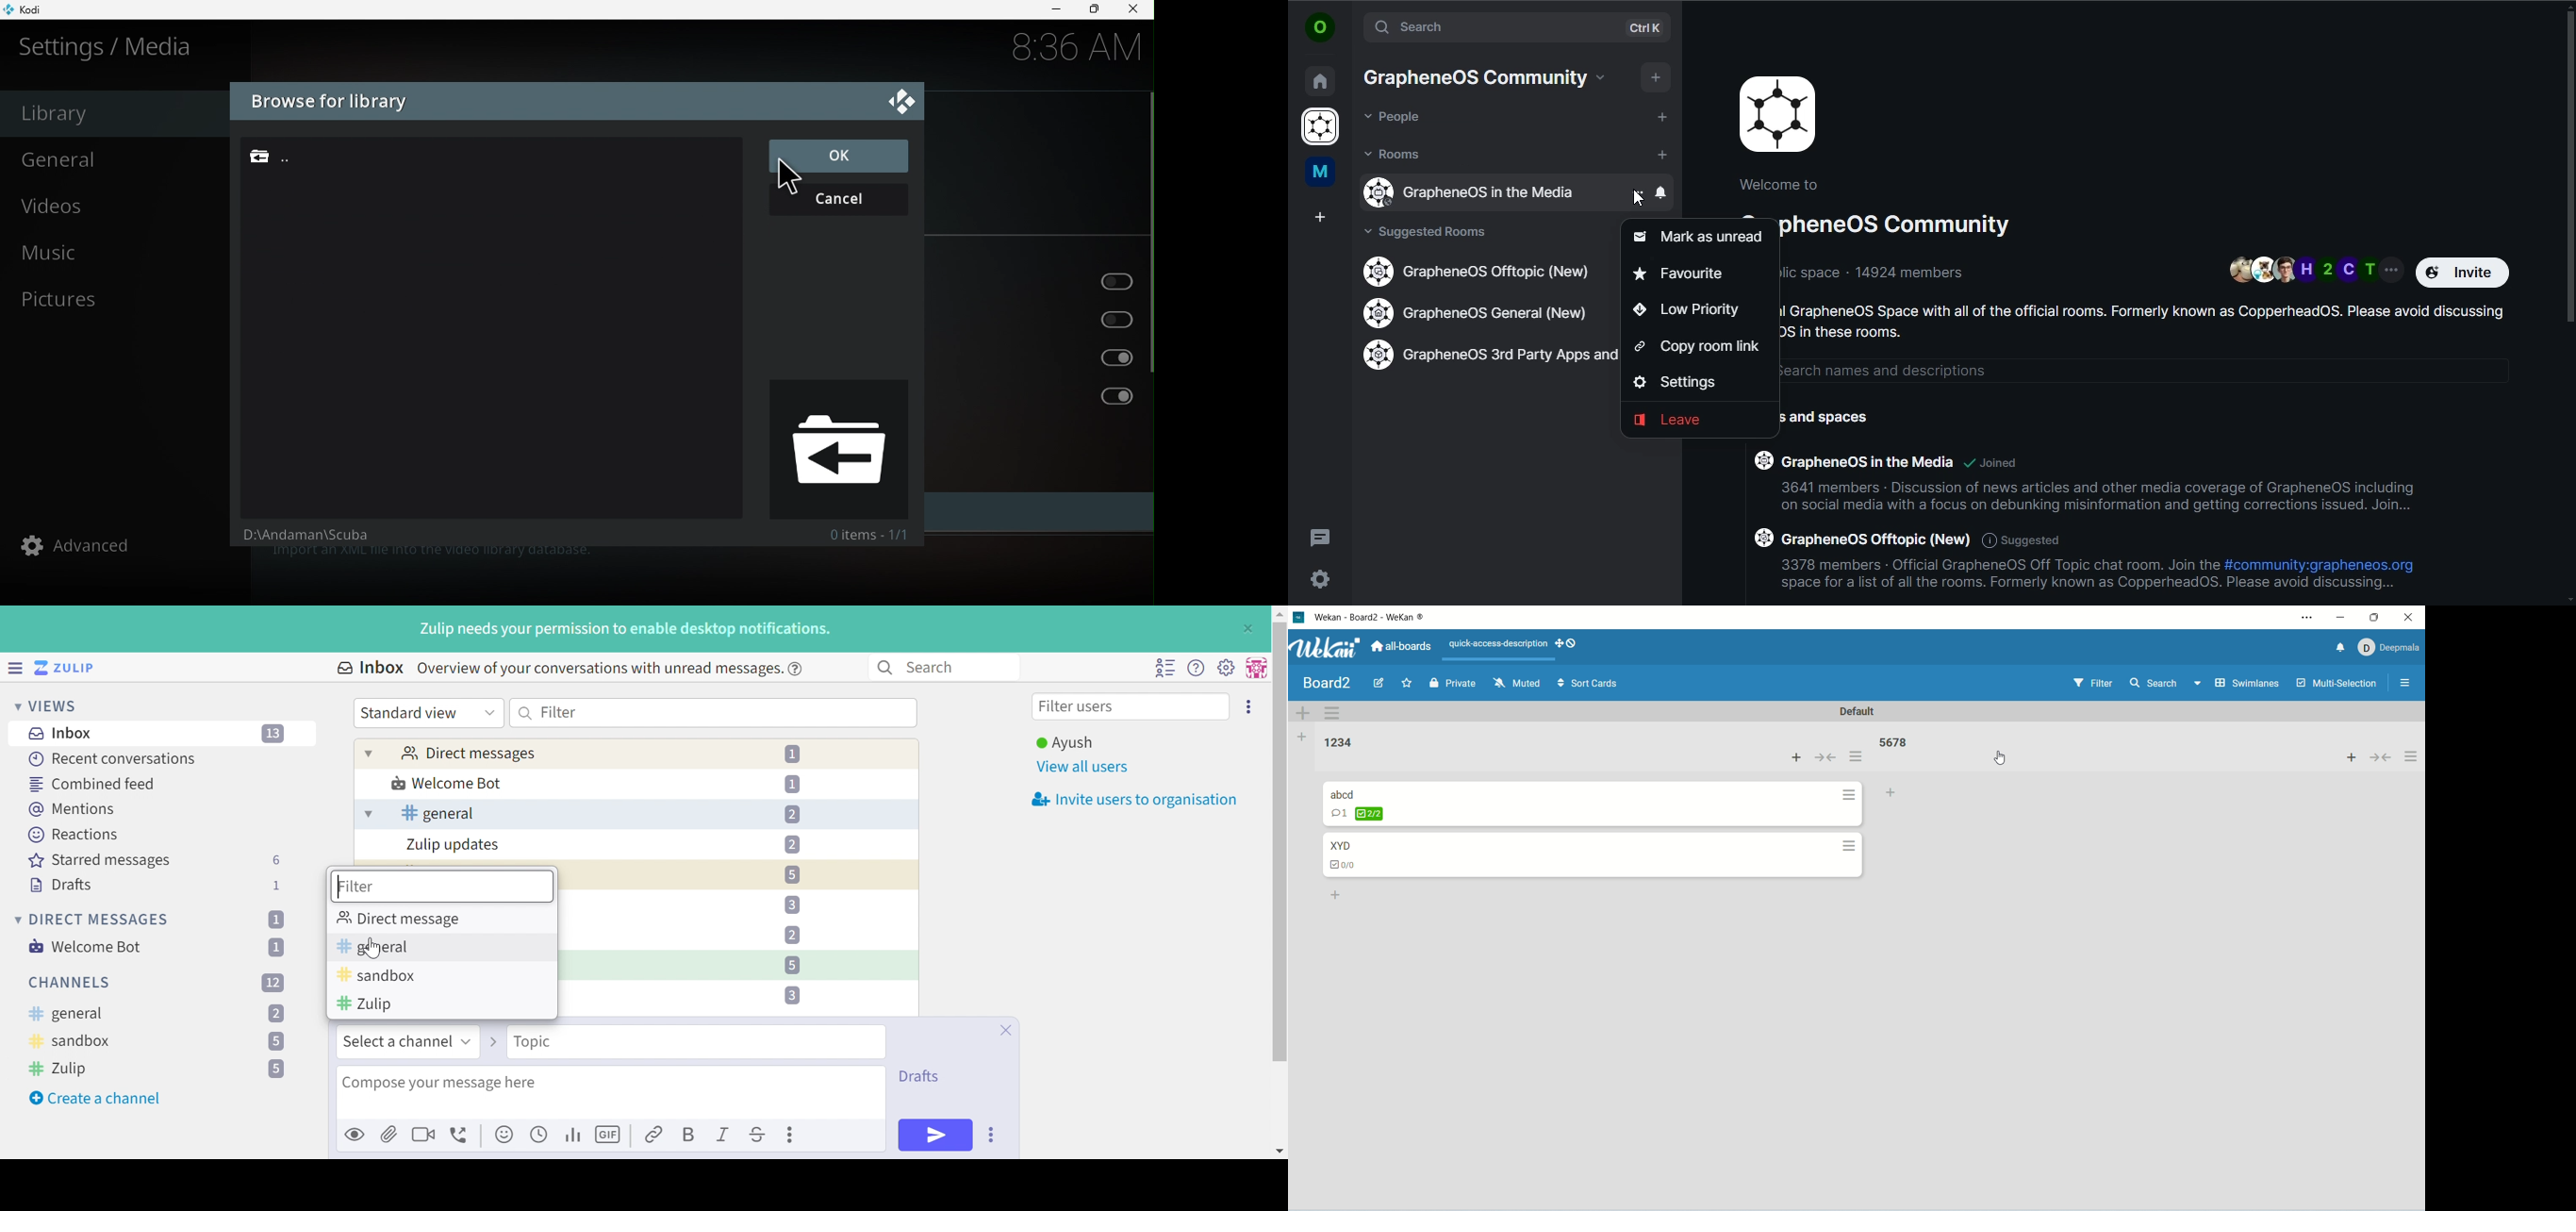  What do you see at coordinates (1340, 743) in the screenshot?
I see `list title` at bounding box center [1340, 743].